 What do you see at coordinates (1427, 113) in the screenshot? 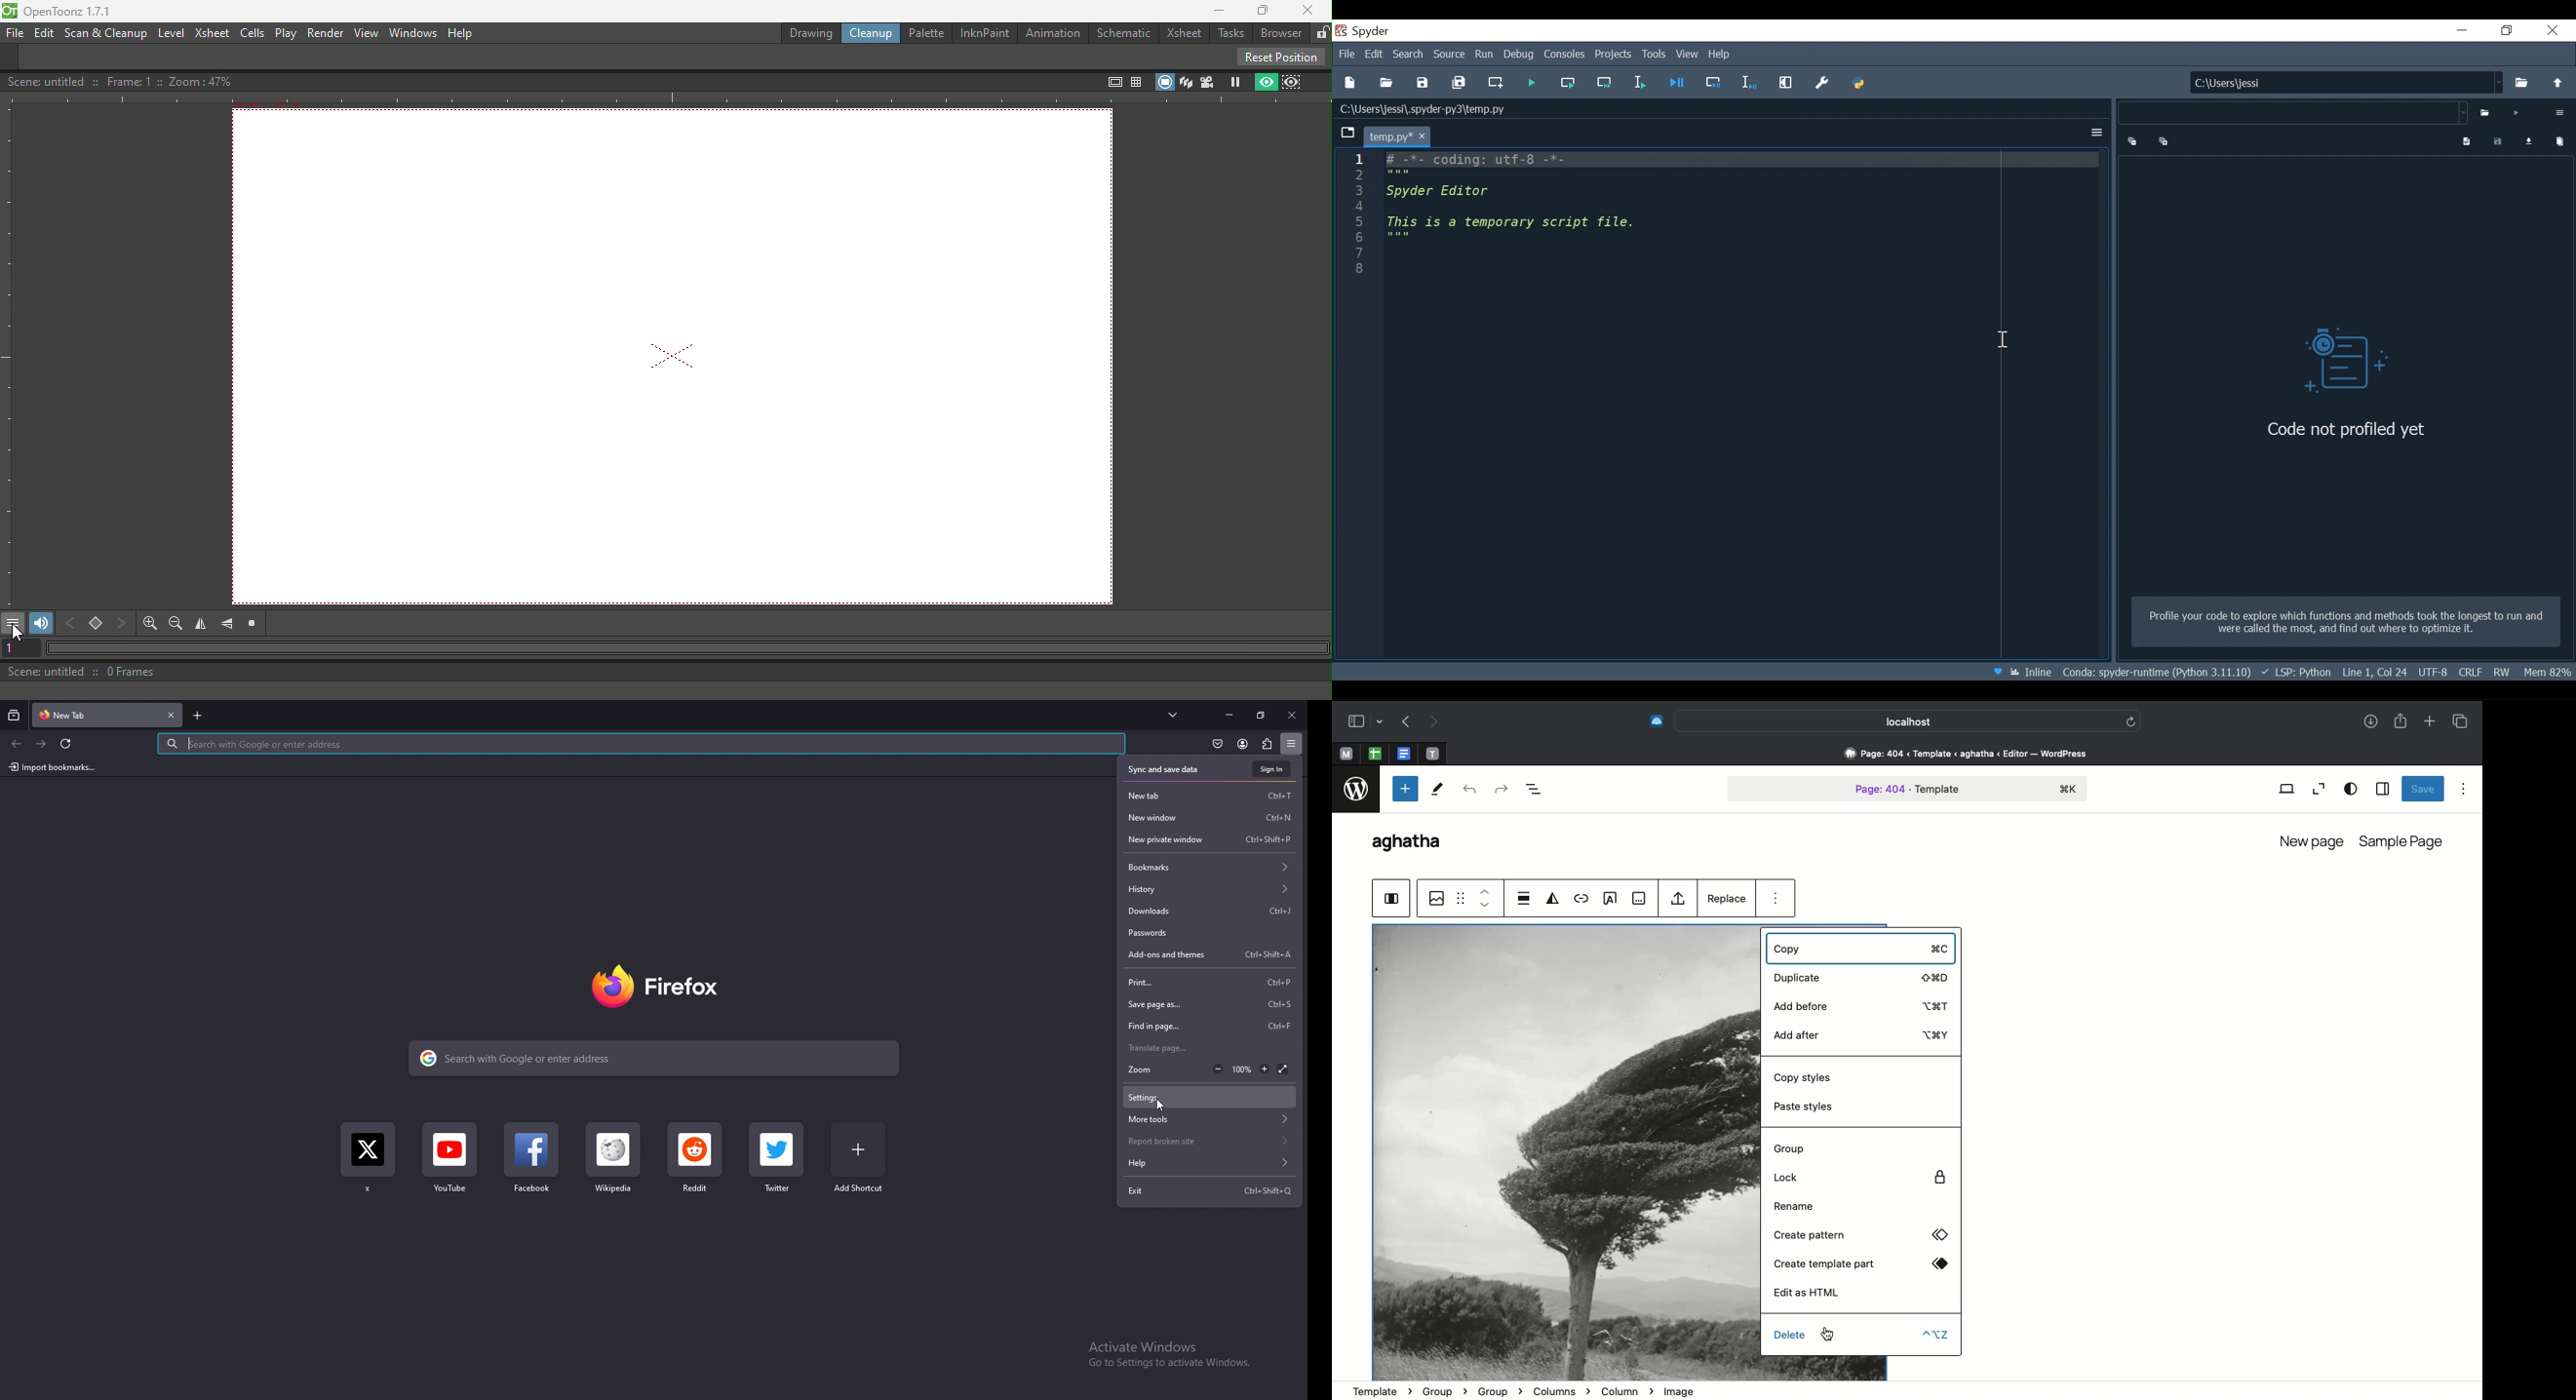
I see `C:\Users\jessi\.spyder-py3\temp.py` at bounding box center [1427, 113].